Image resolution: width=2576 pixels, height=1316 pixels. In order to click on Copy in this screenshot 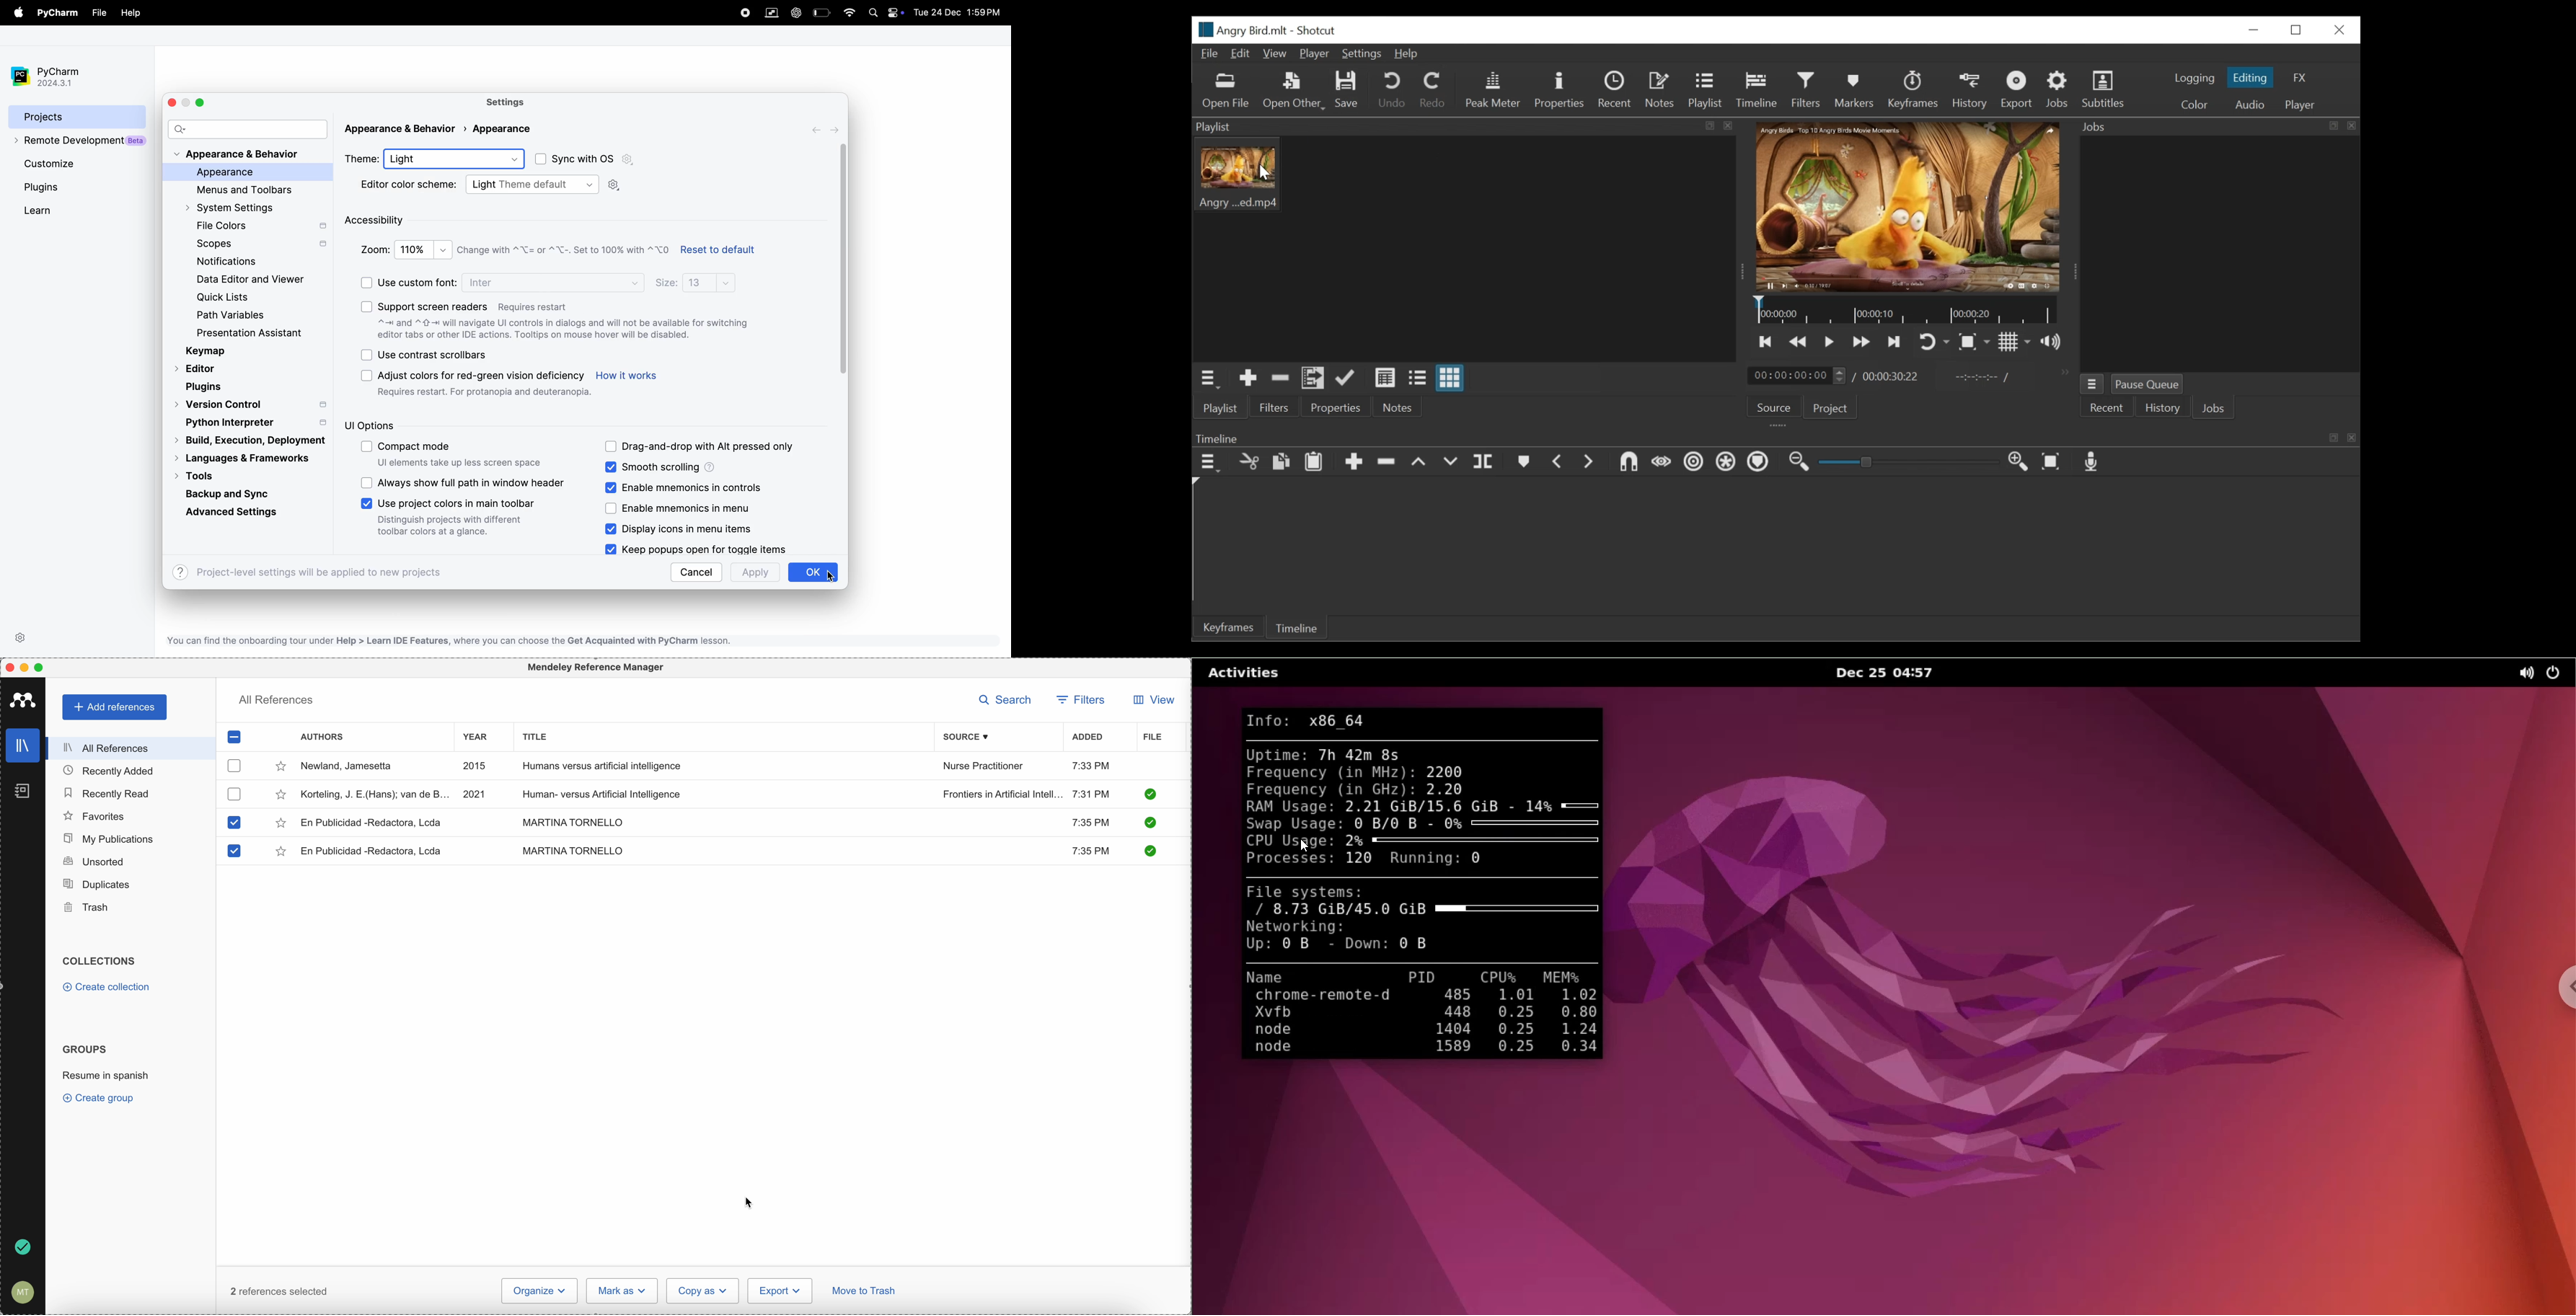, I will do `click(1281, 462)`.